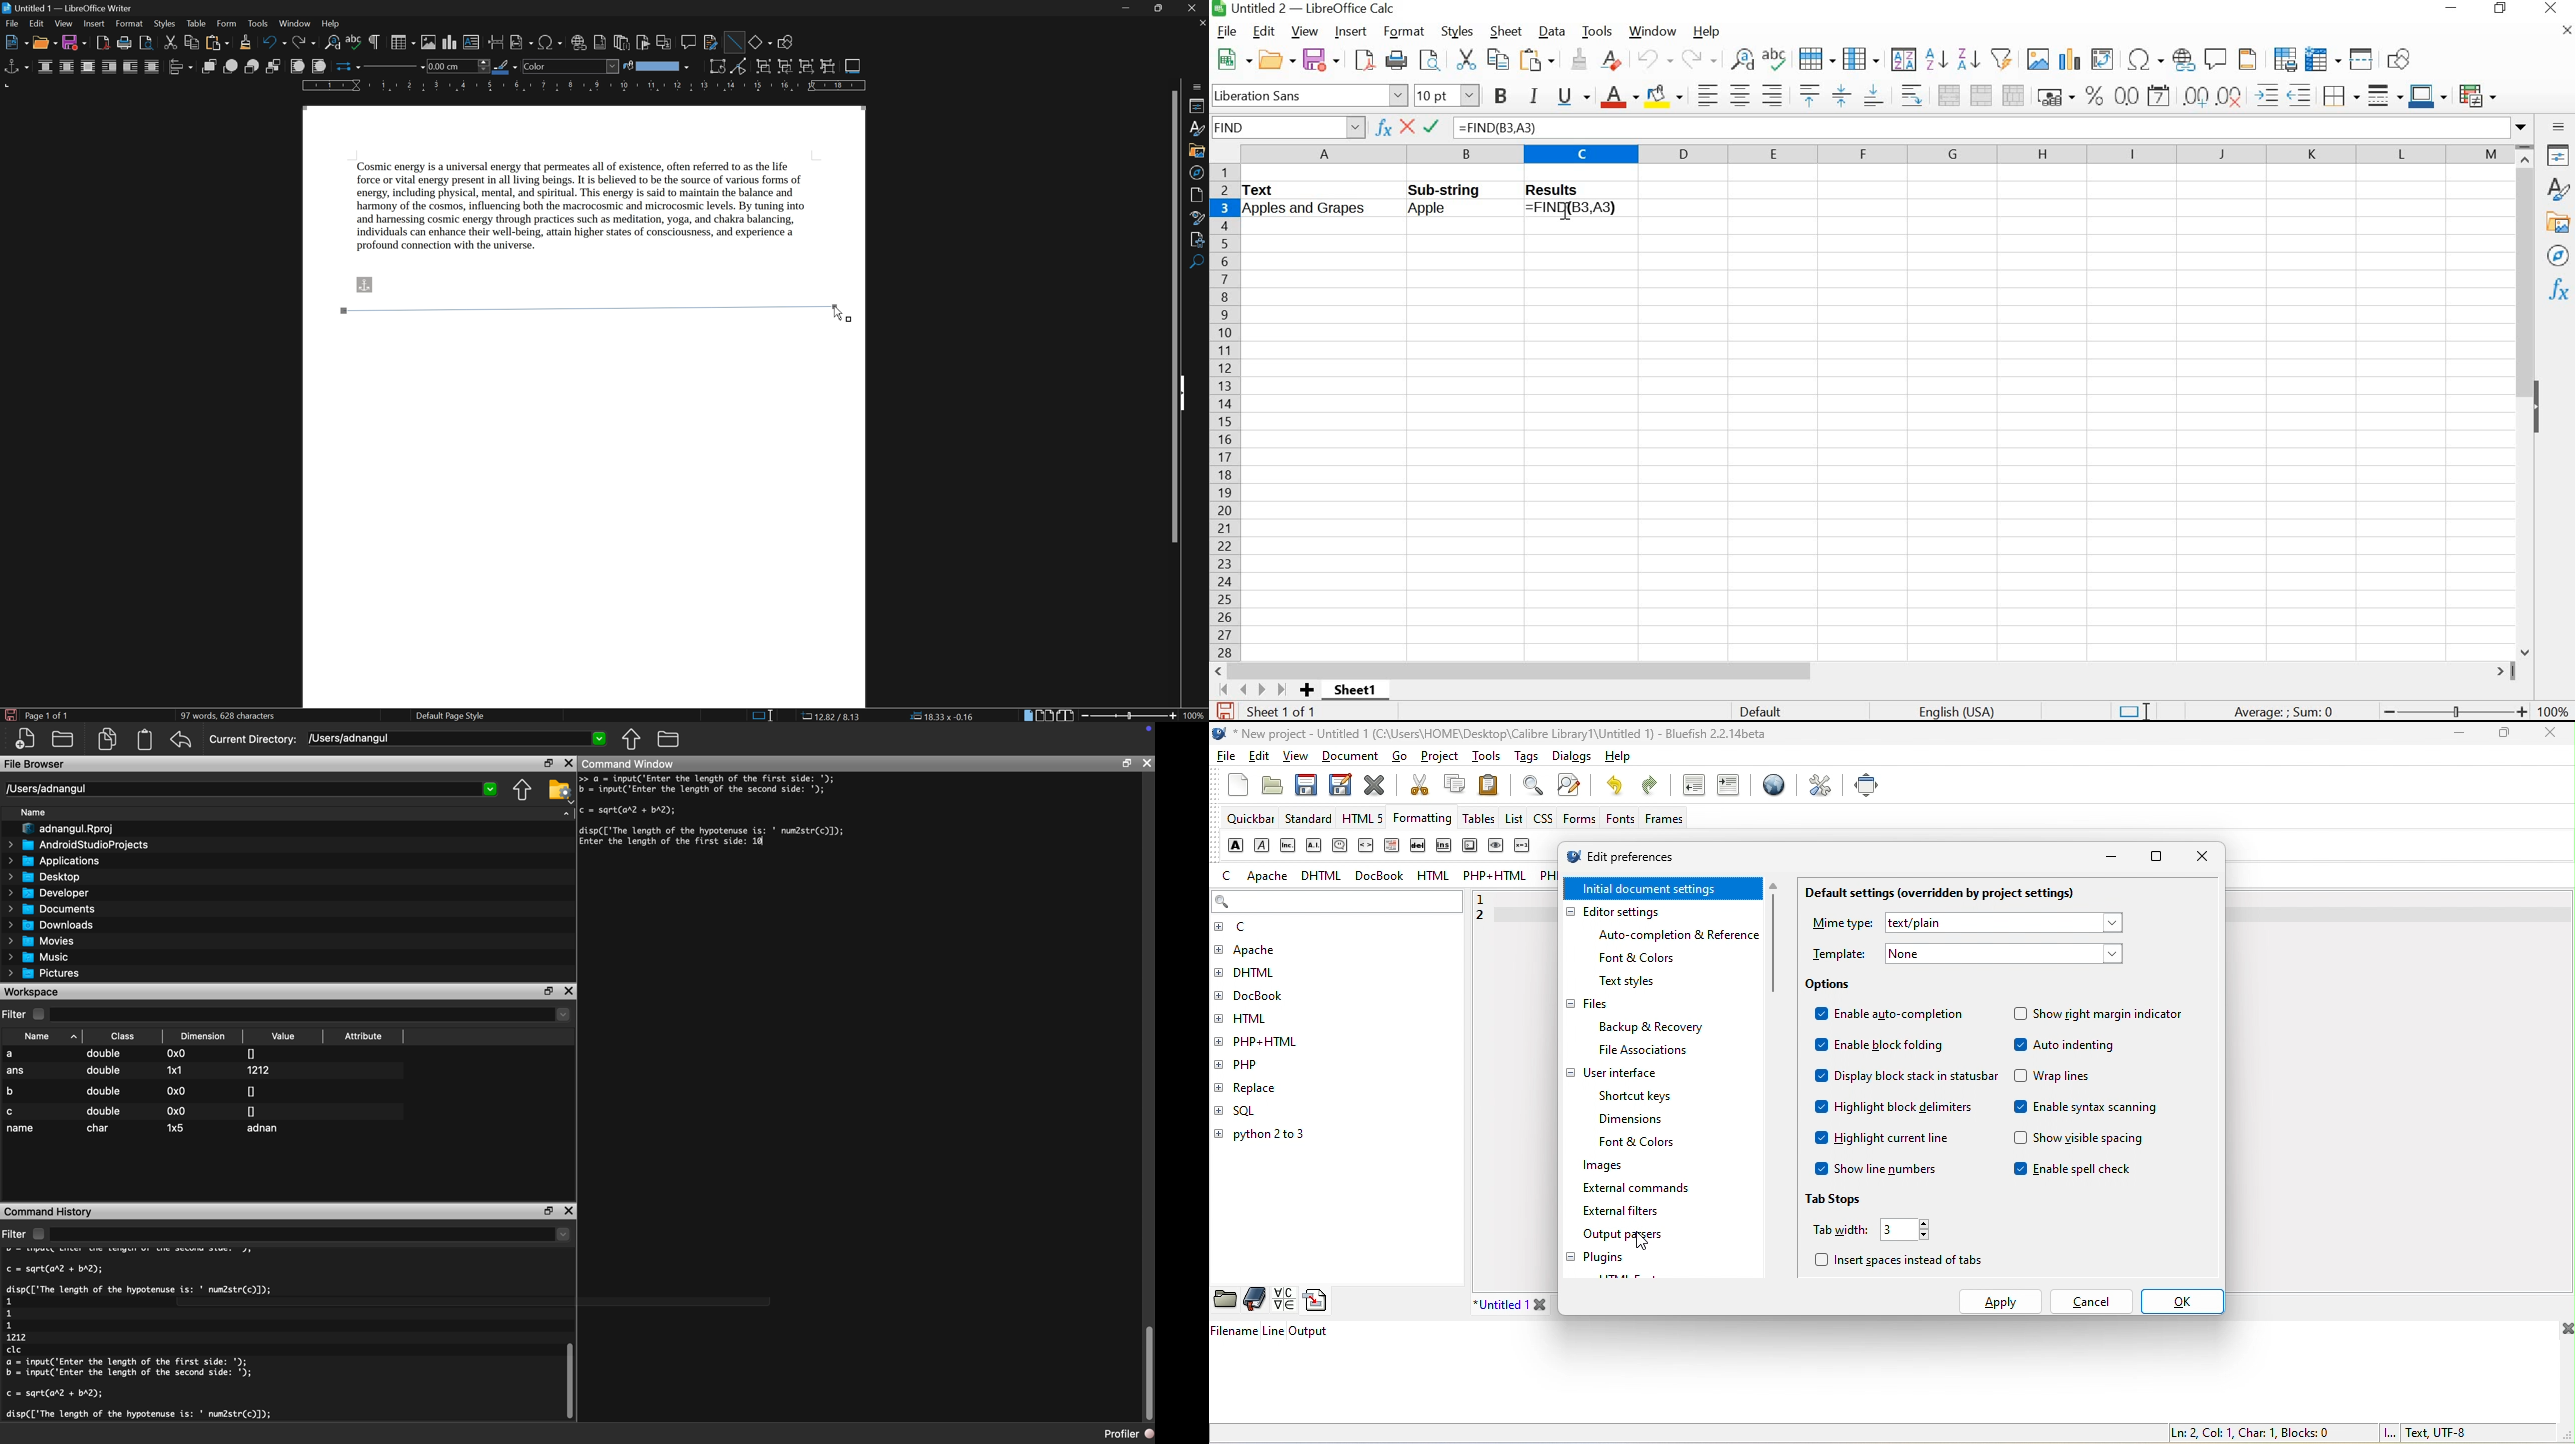  I want to click on 0x0, so click(177, 1091).